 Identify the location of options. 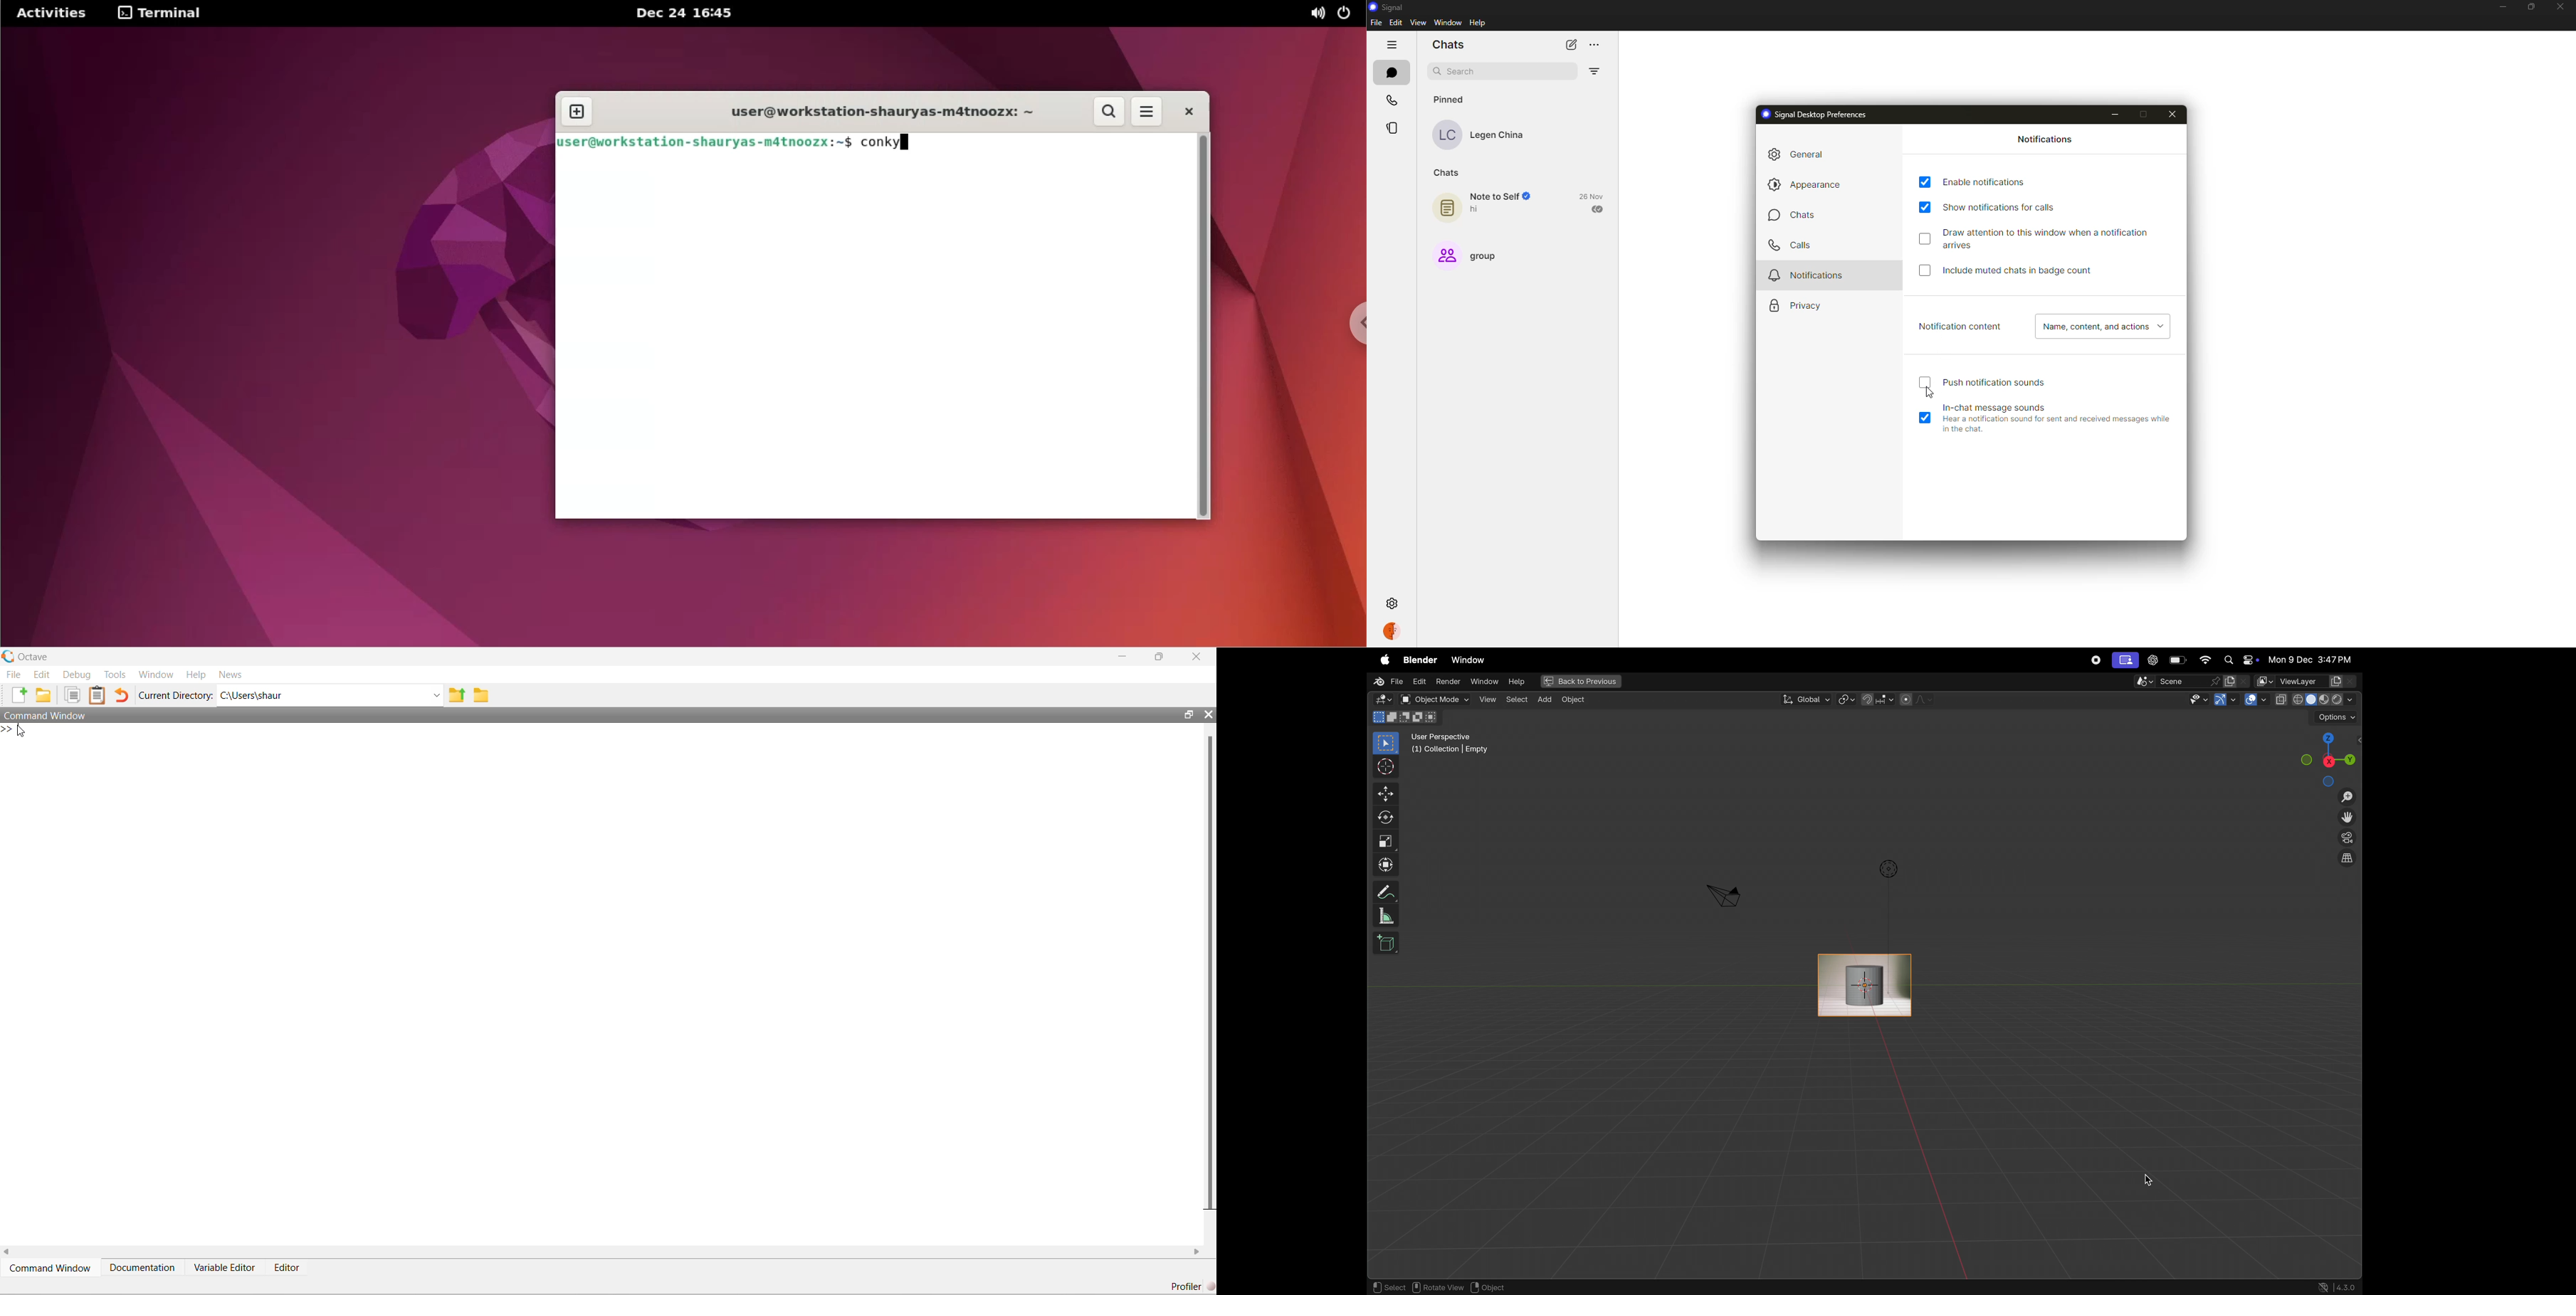
(1887, 869).